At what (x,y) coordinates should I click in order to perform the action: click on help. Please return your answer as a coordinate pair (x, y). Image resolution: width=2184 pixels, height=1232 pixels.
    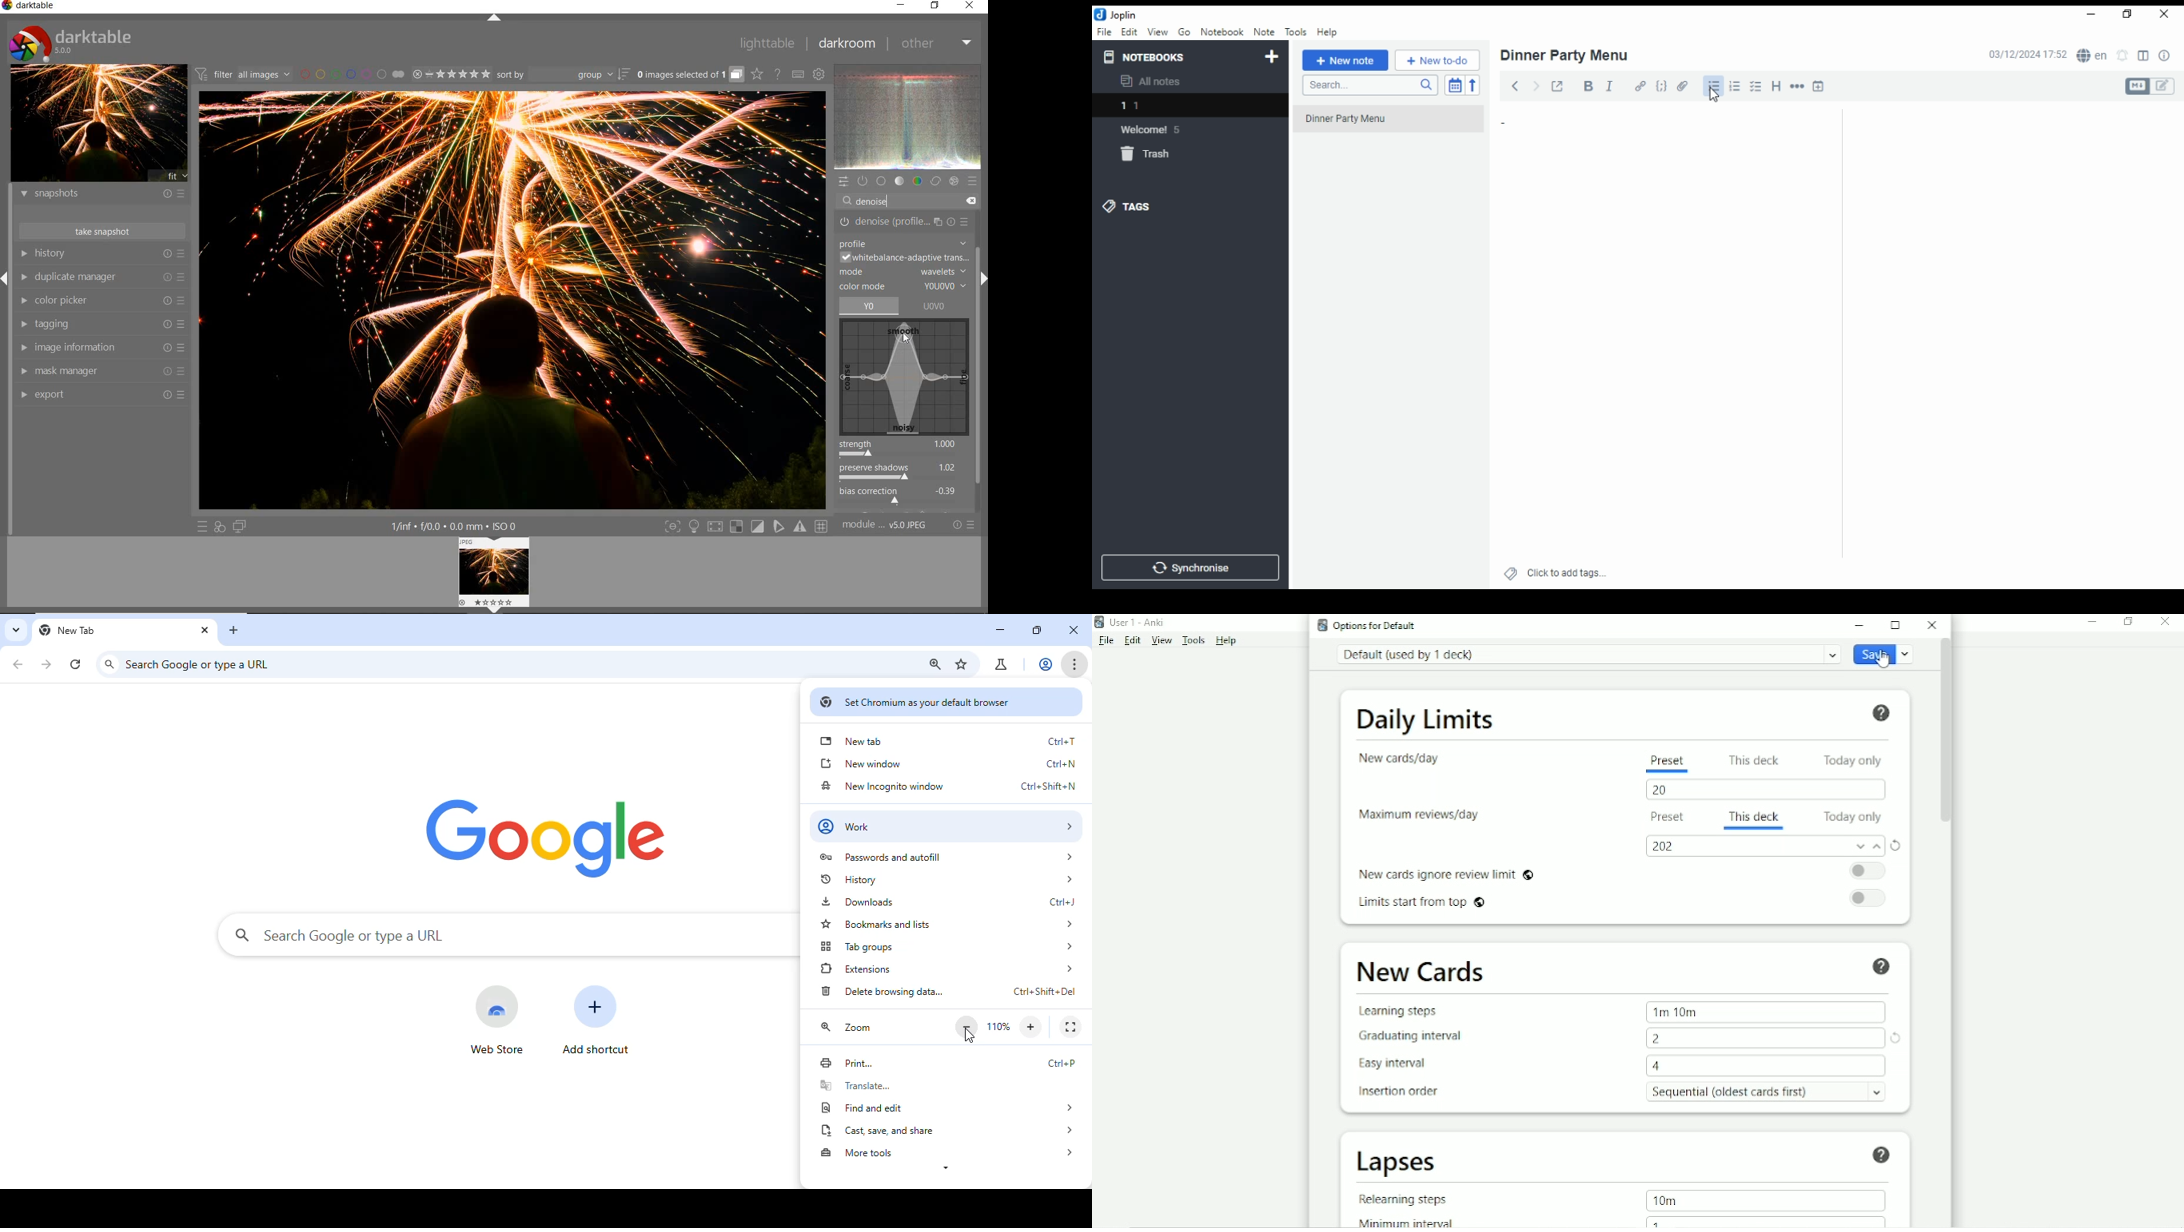
    Looking at the image, I should click on (1327, 32).